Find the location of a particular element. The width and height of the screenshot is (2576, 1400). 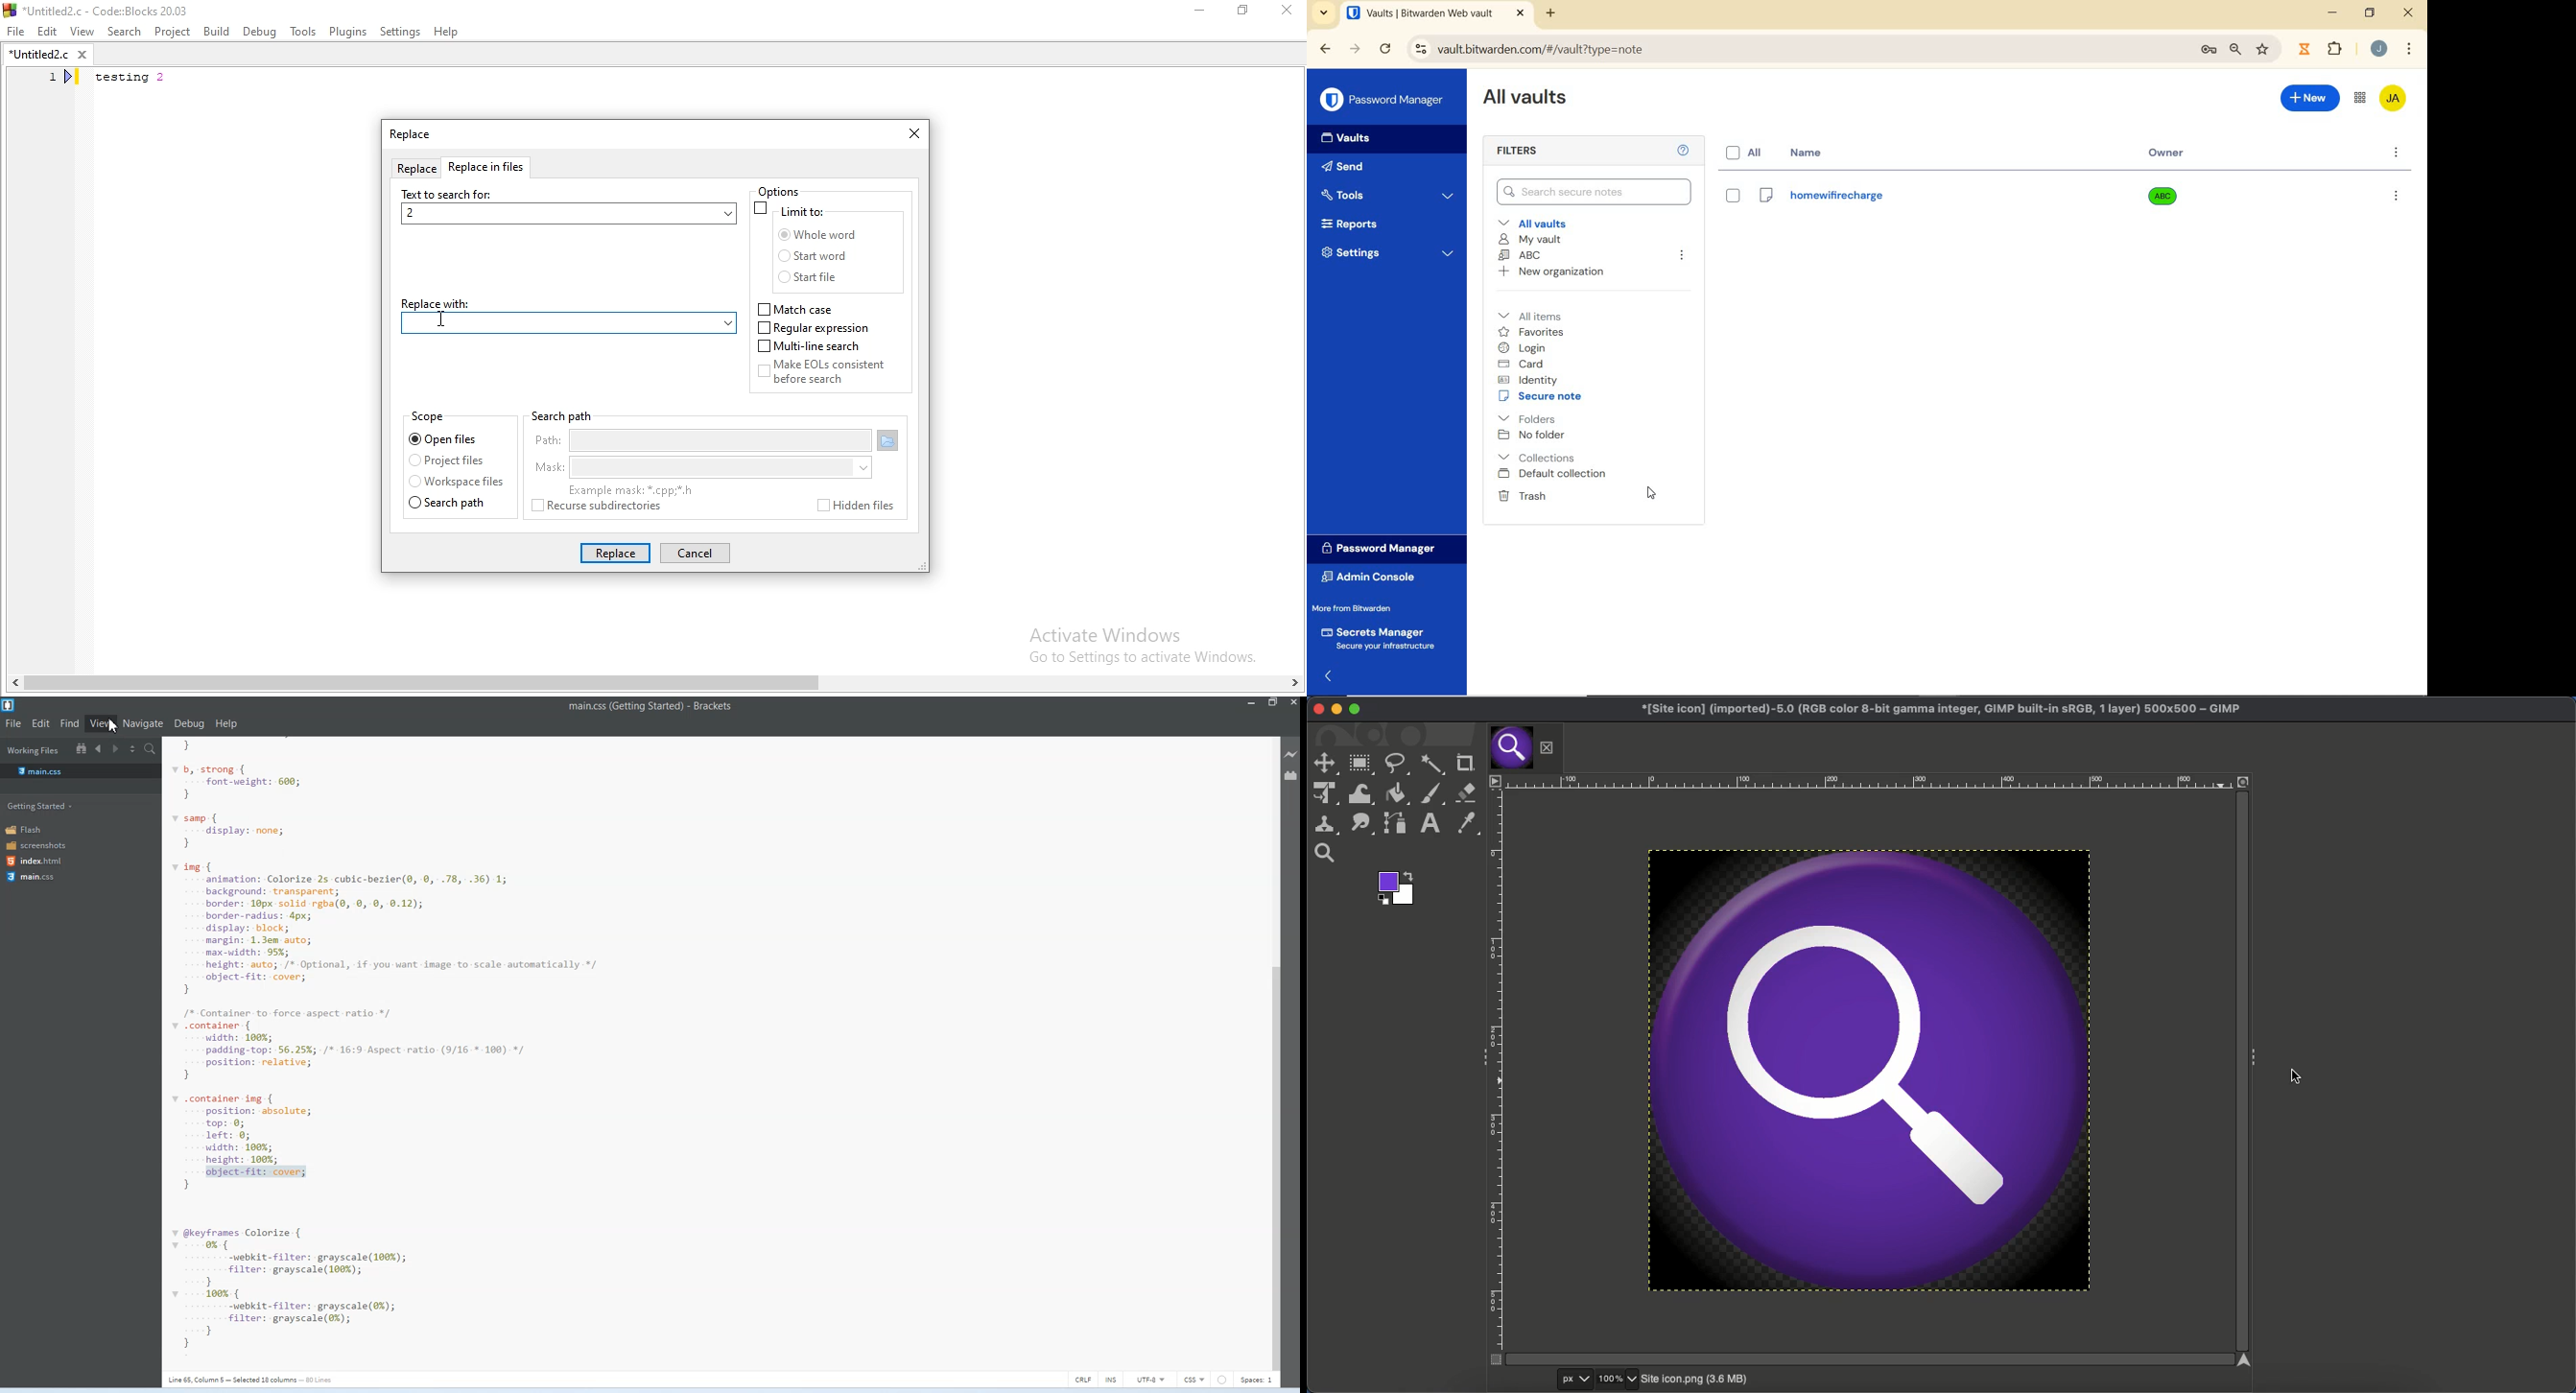

replace is located at coordinates (415, 170).